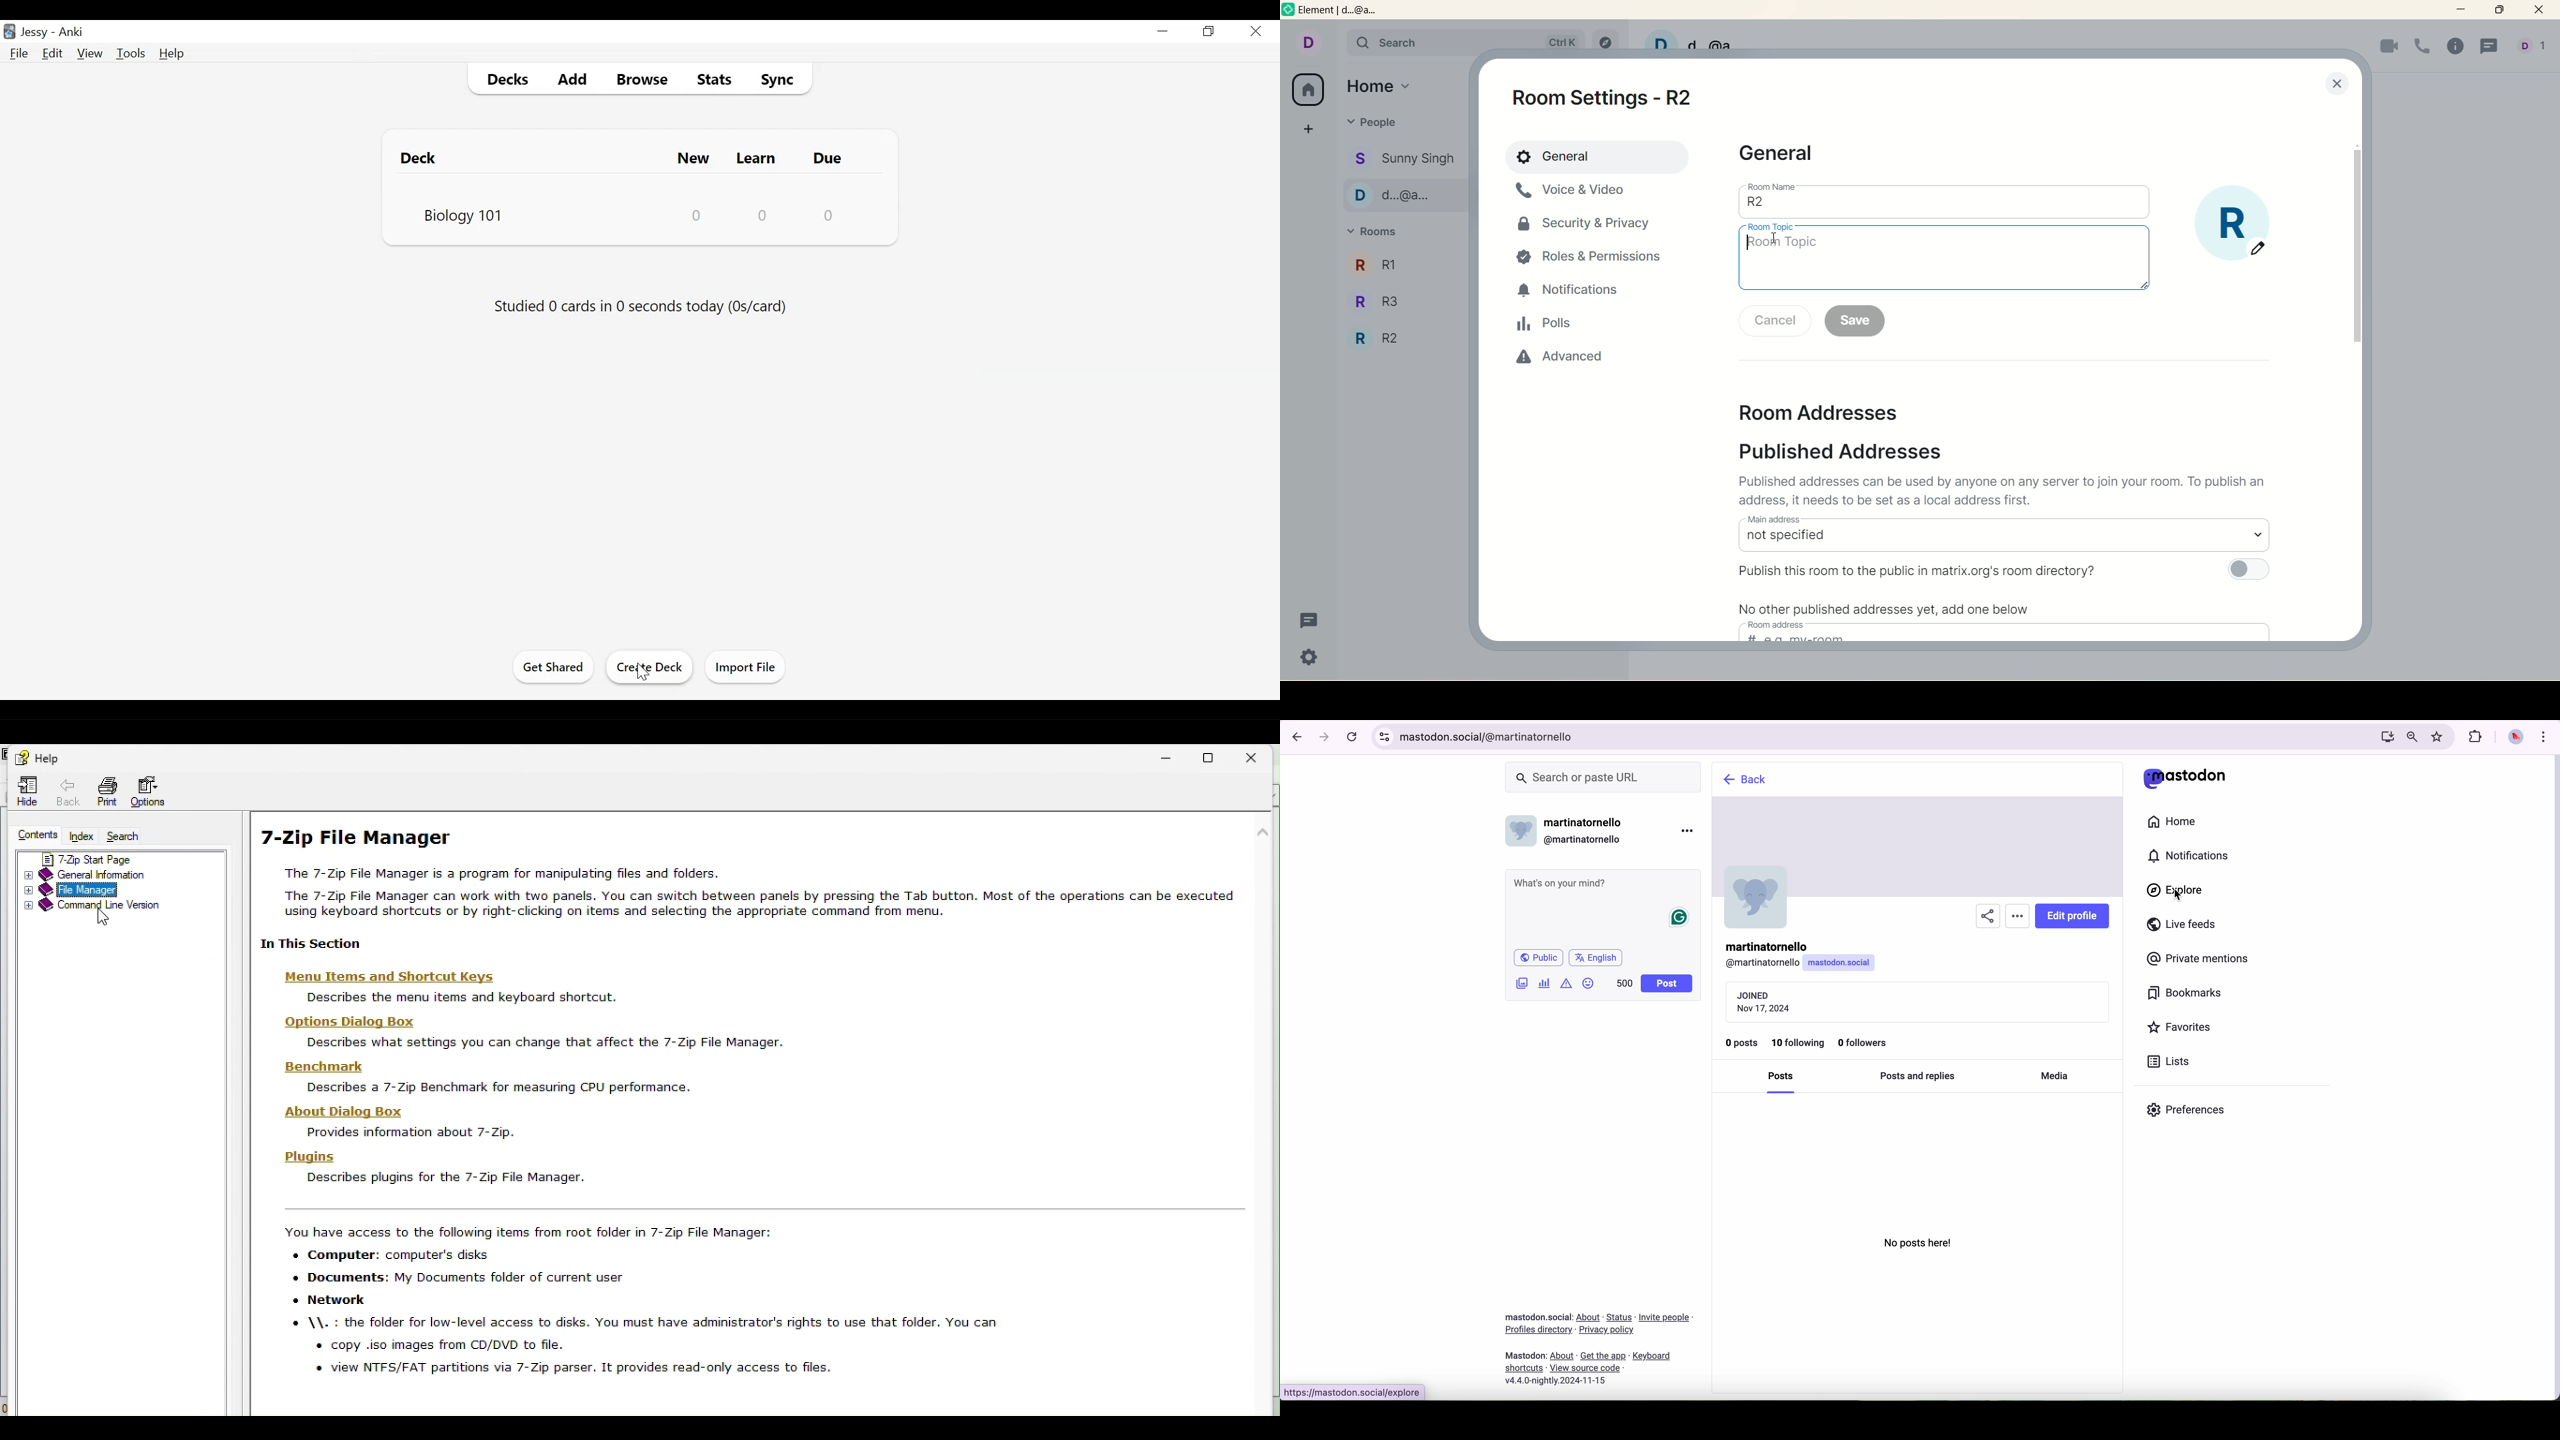  What do you see at coordinates (75, 32) in the screenshot?
I see `Anki` at bounding box center [75, 32].